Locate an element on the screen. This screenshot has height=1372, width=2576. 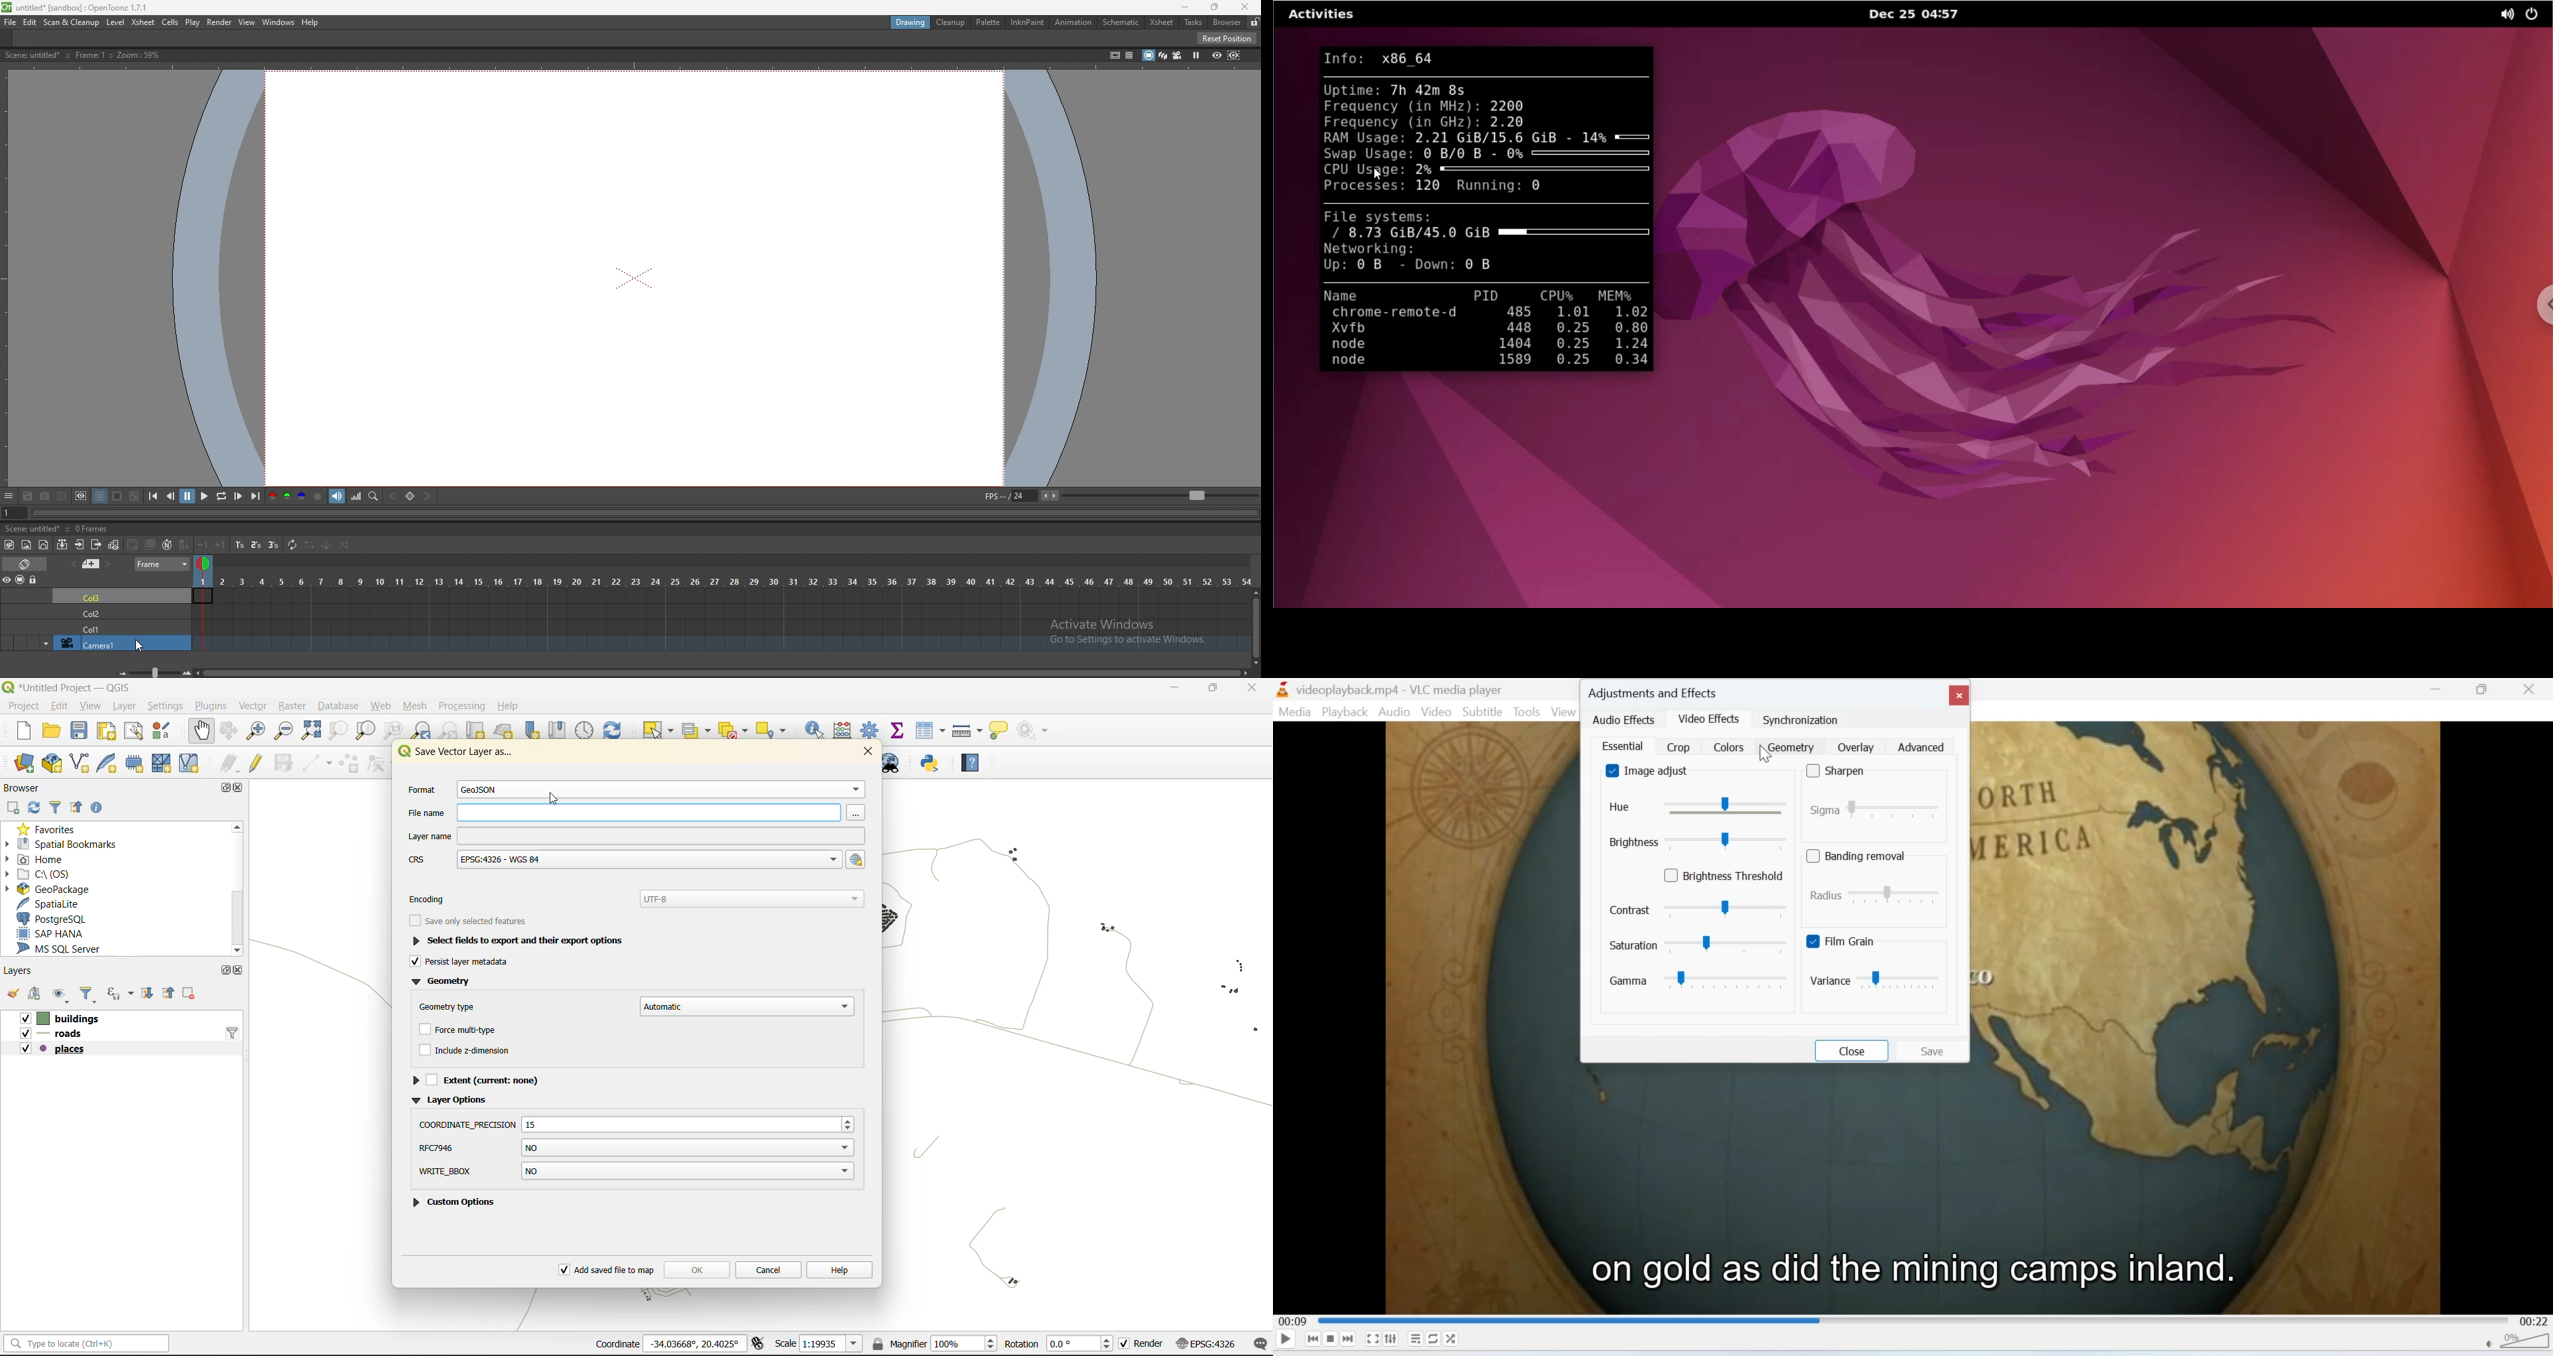
new spatial bookmark is located at coordinates (537, 731).